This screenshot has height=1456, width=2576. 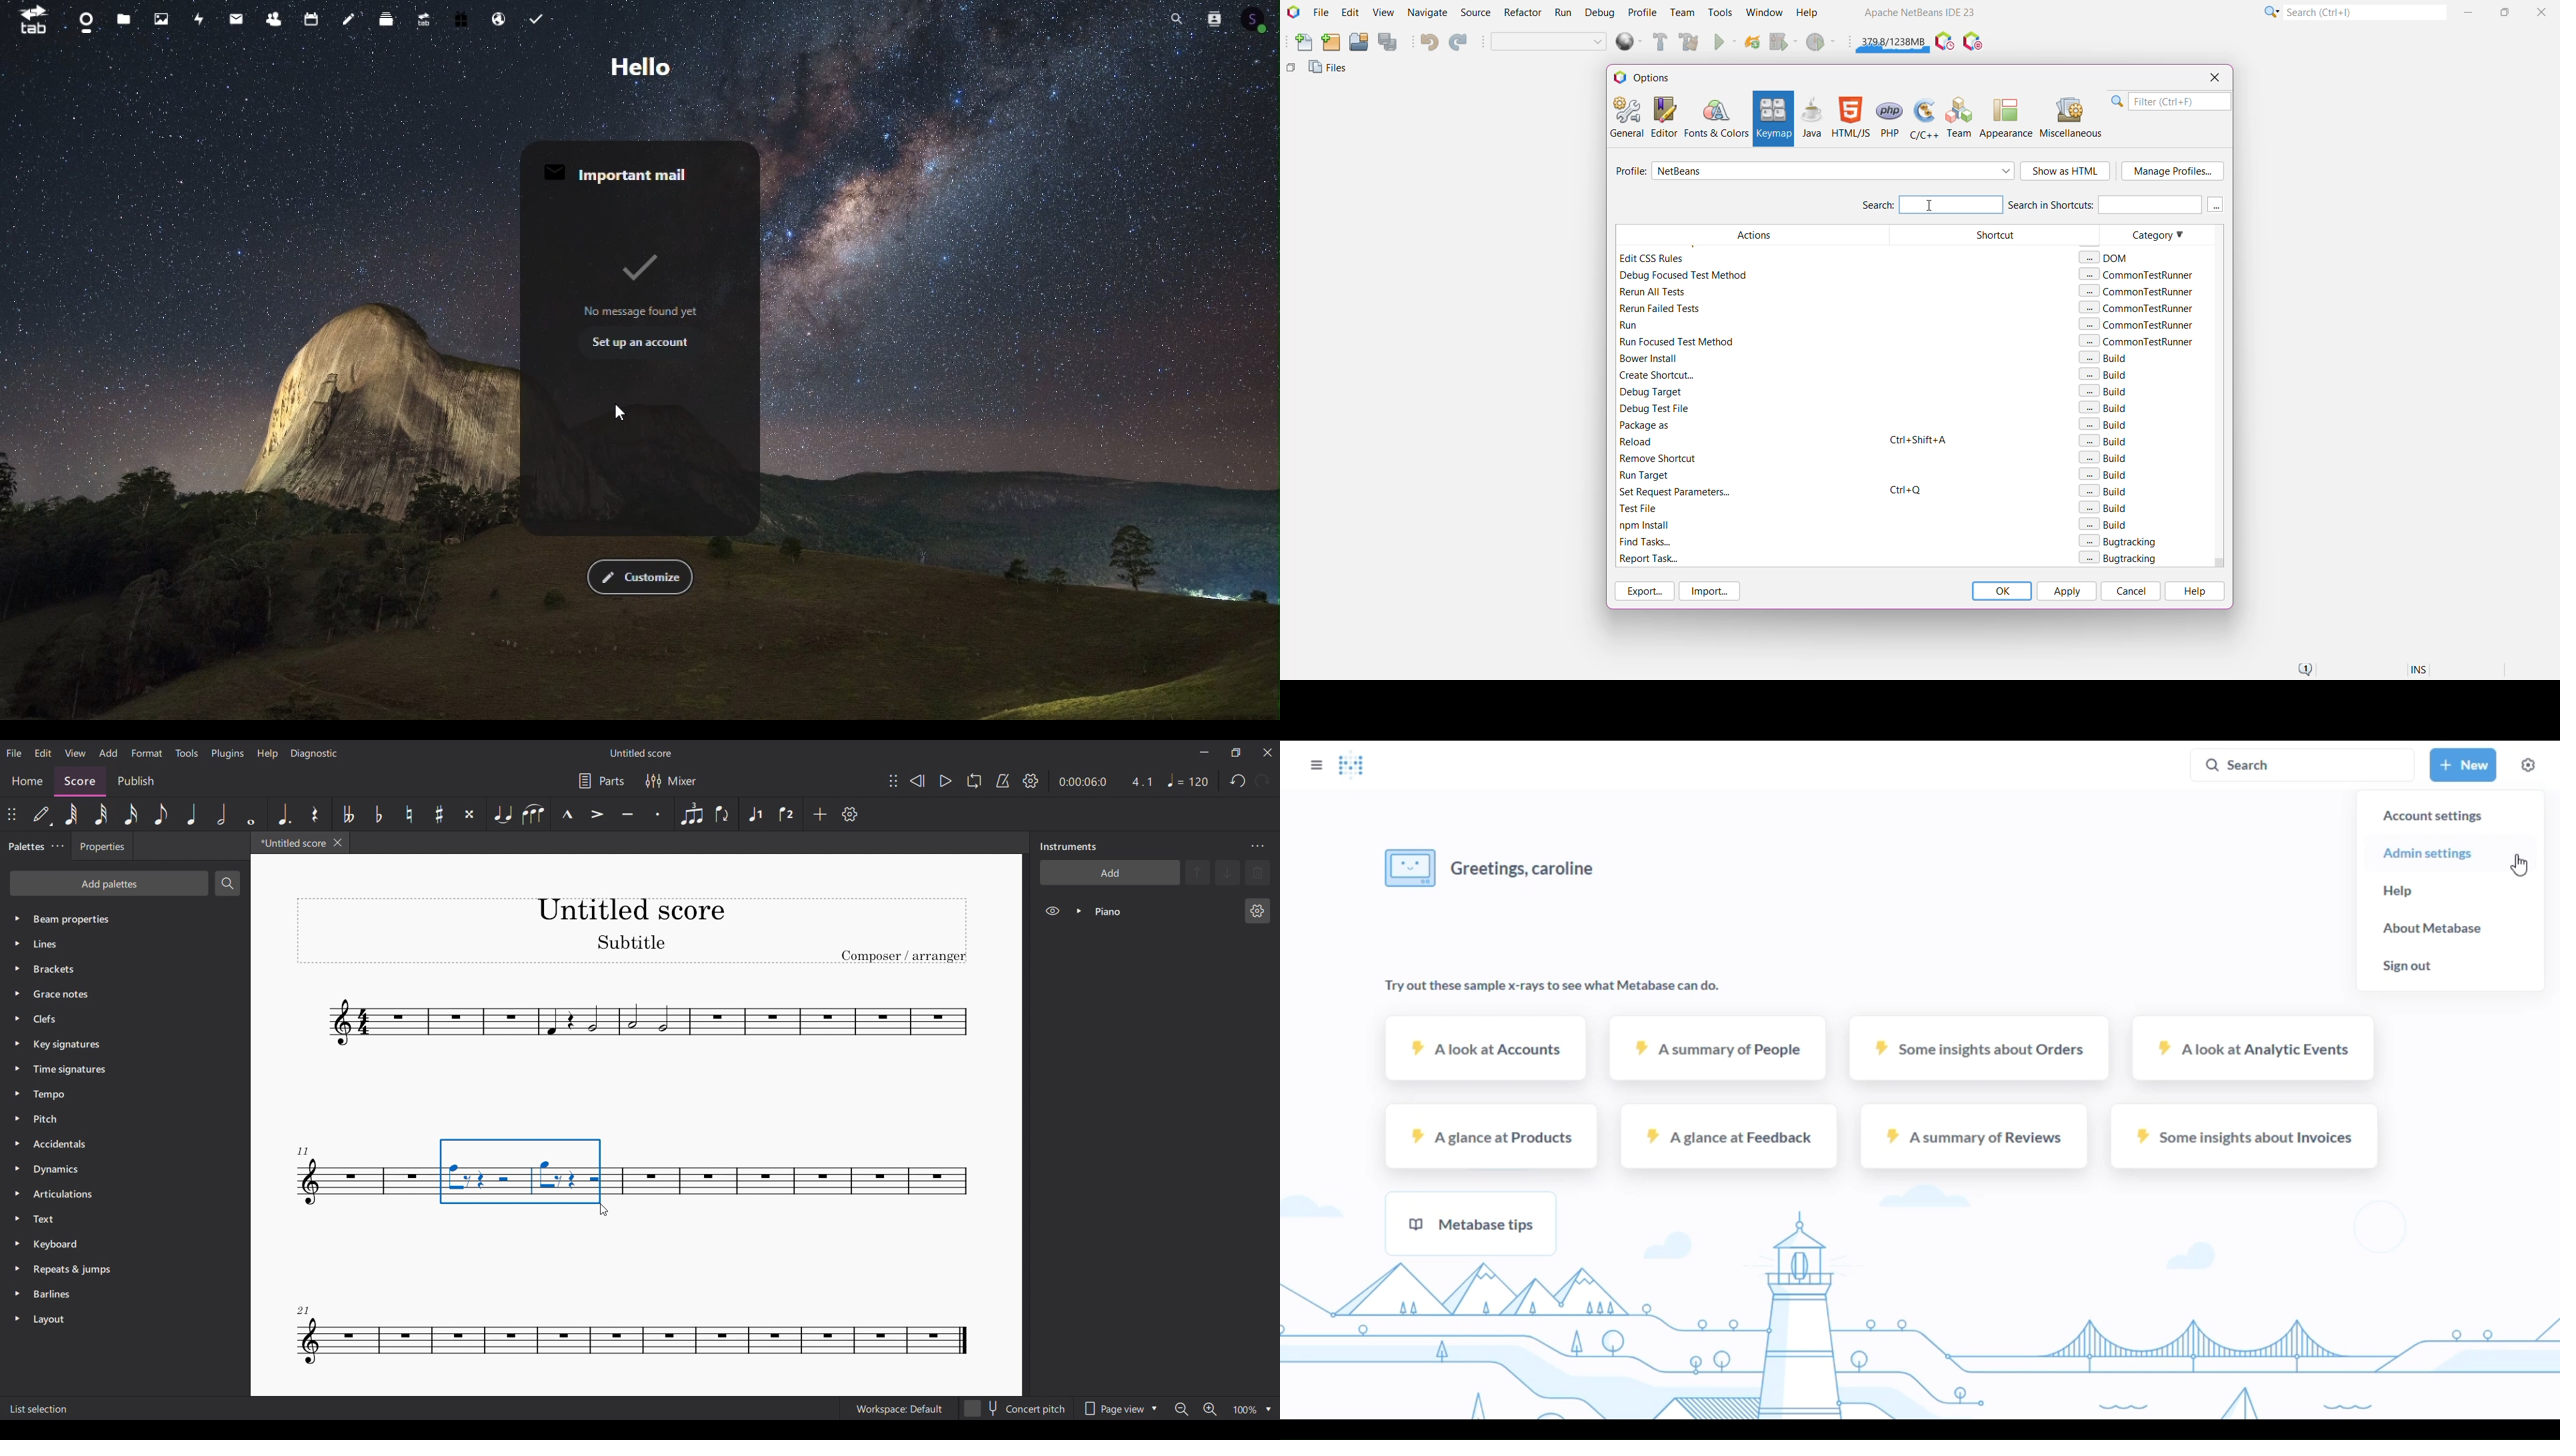 I want to click on Dashboard, so click(x=82, y=19).